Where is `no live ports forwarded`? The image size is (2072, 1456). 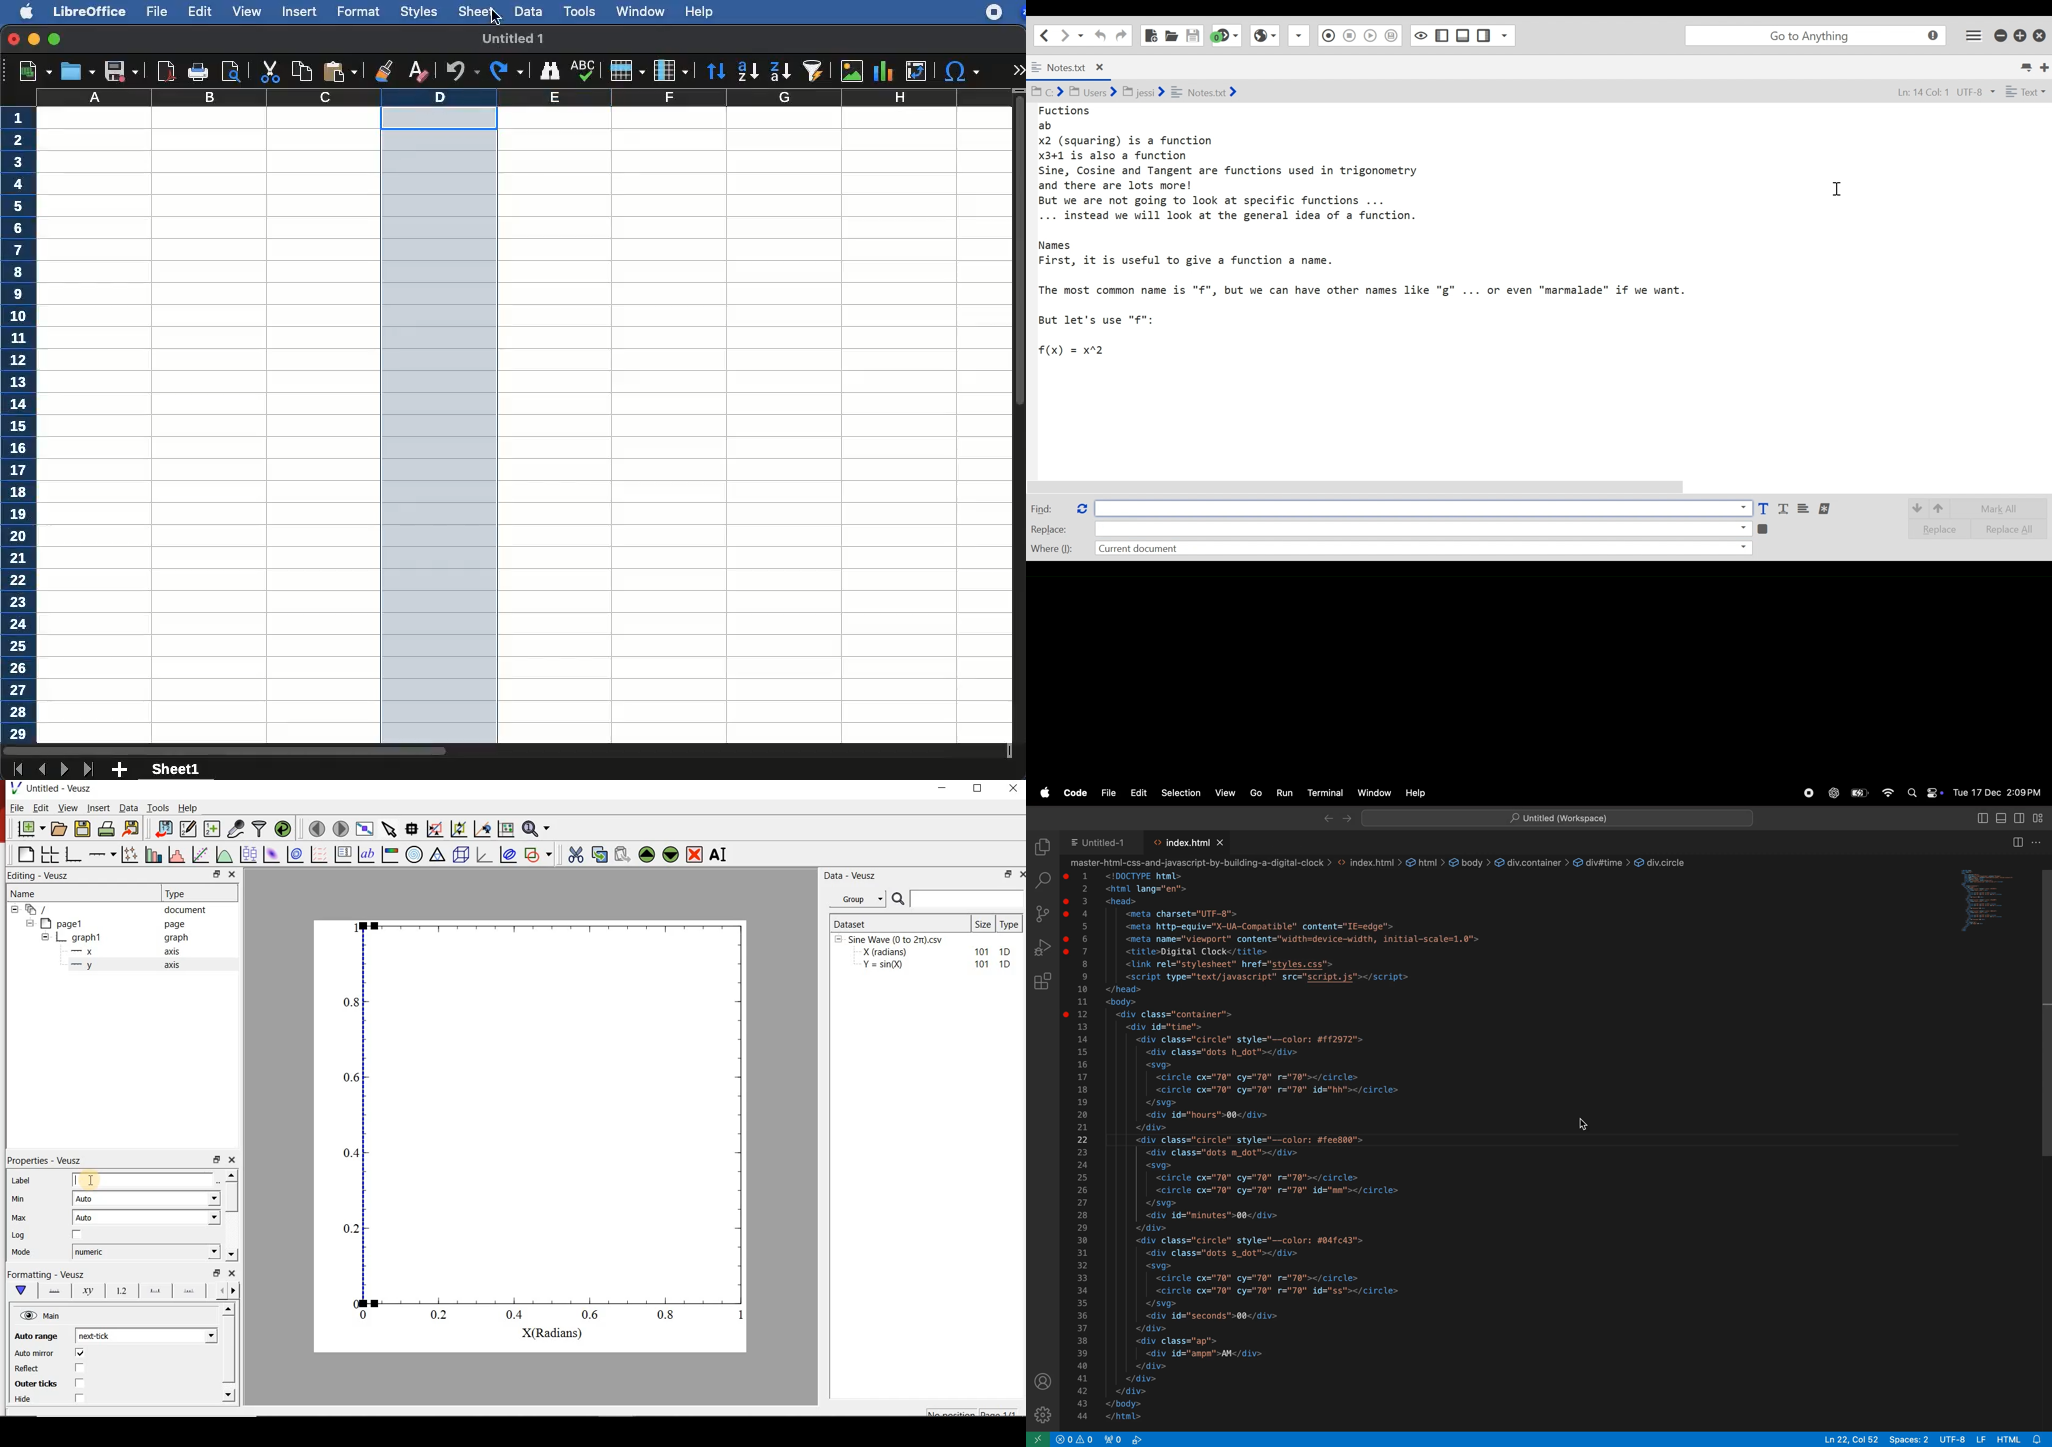
no live ports forwarded is located at coordinates (1138, 1440).